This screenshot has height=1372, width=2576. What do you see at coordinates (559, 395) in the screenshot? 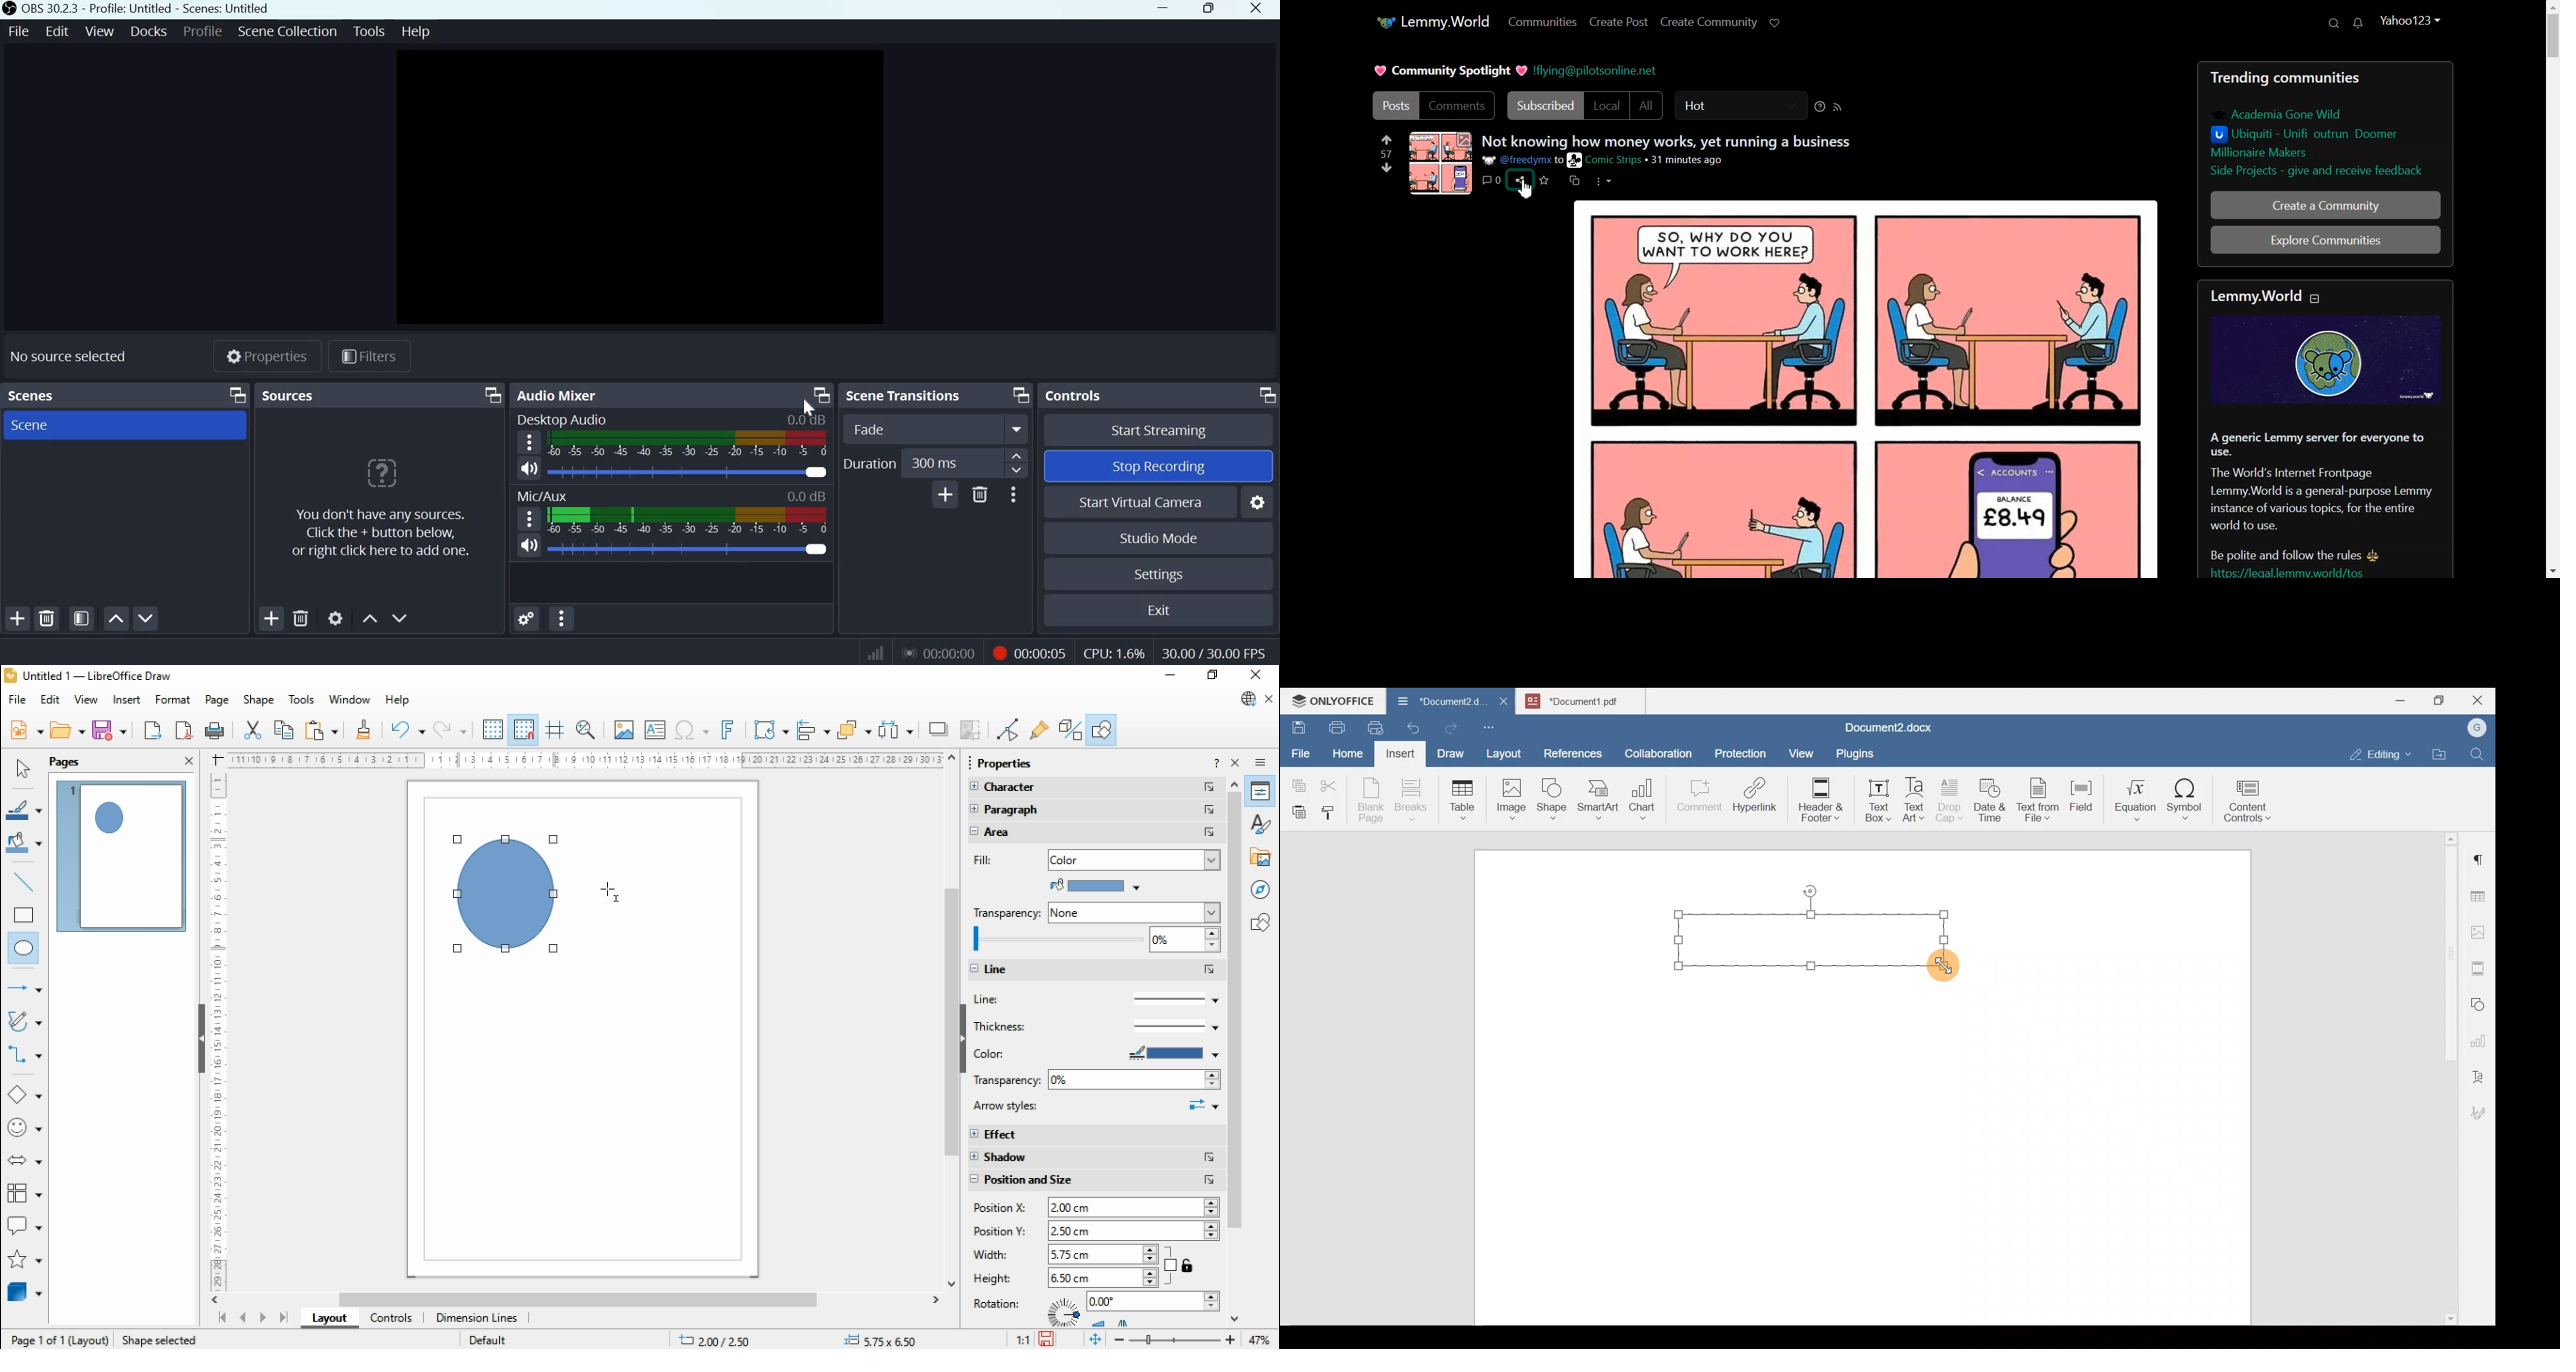
I see `Audio Mixer` at bounding box center [559, 395].